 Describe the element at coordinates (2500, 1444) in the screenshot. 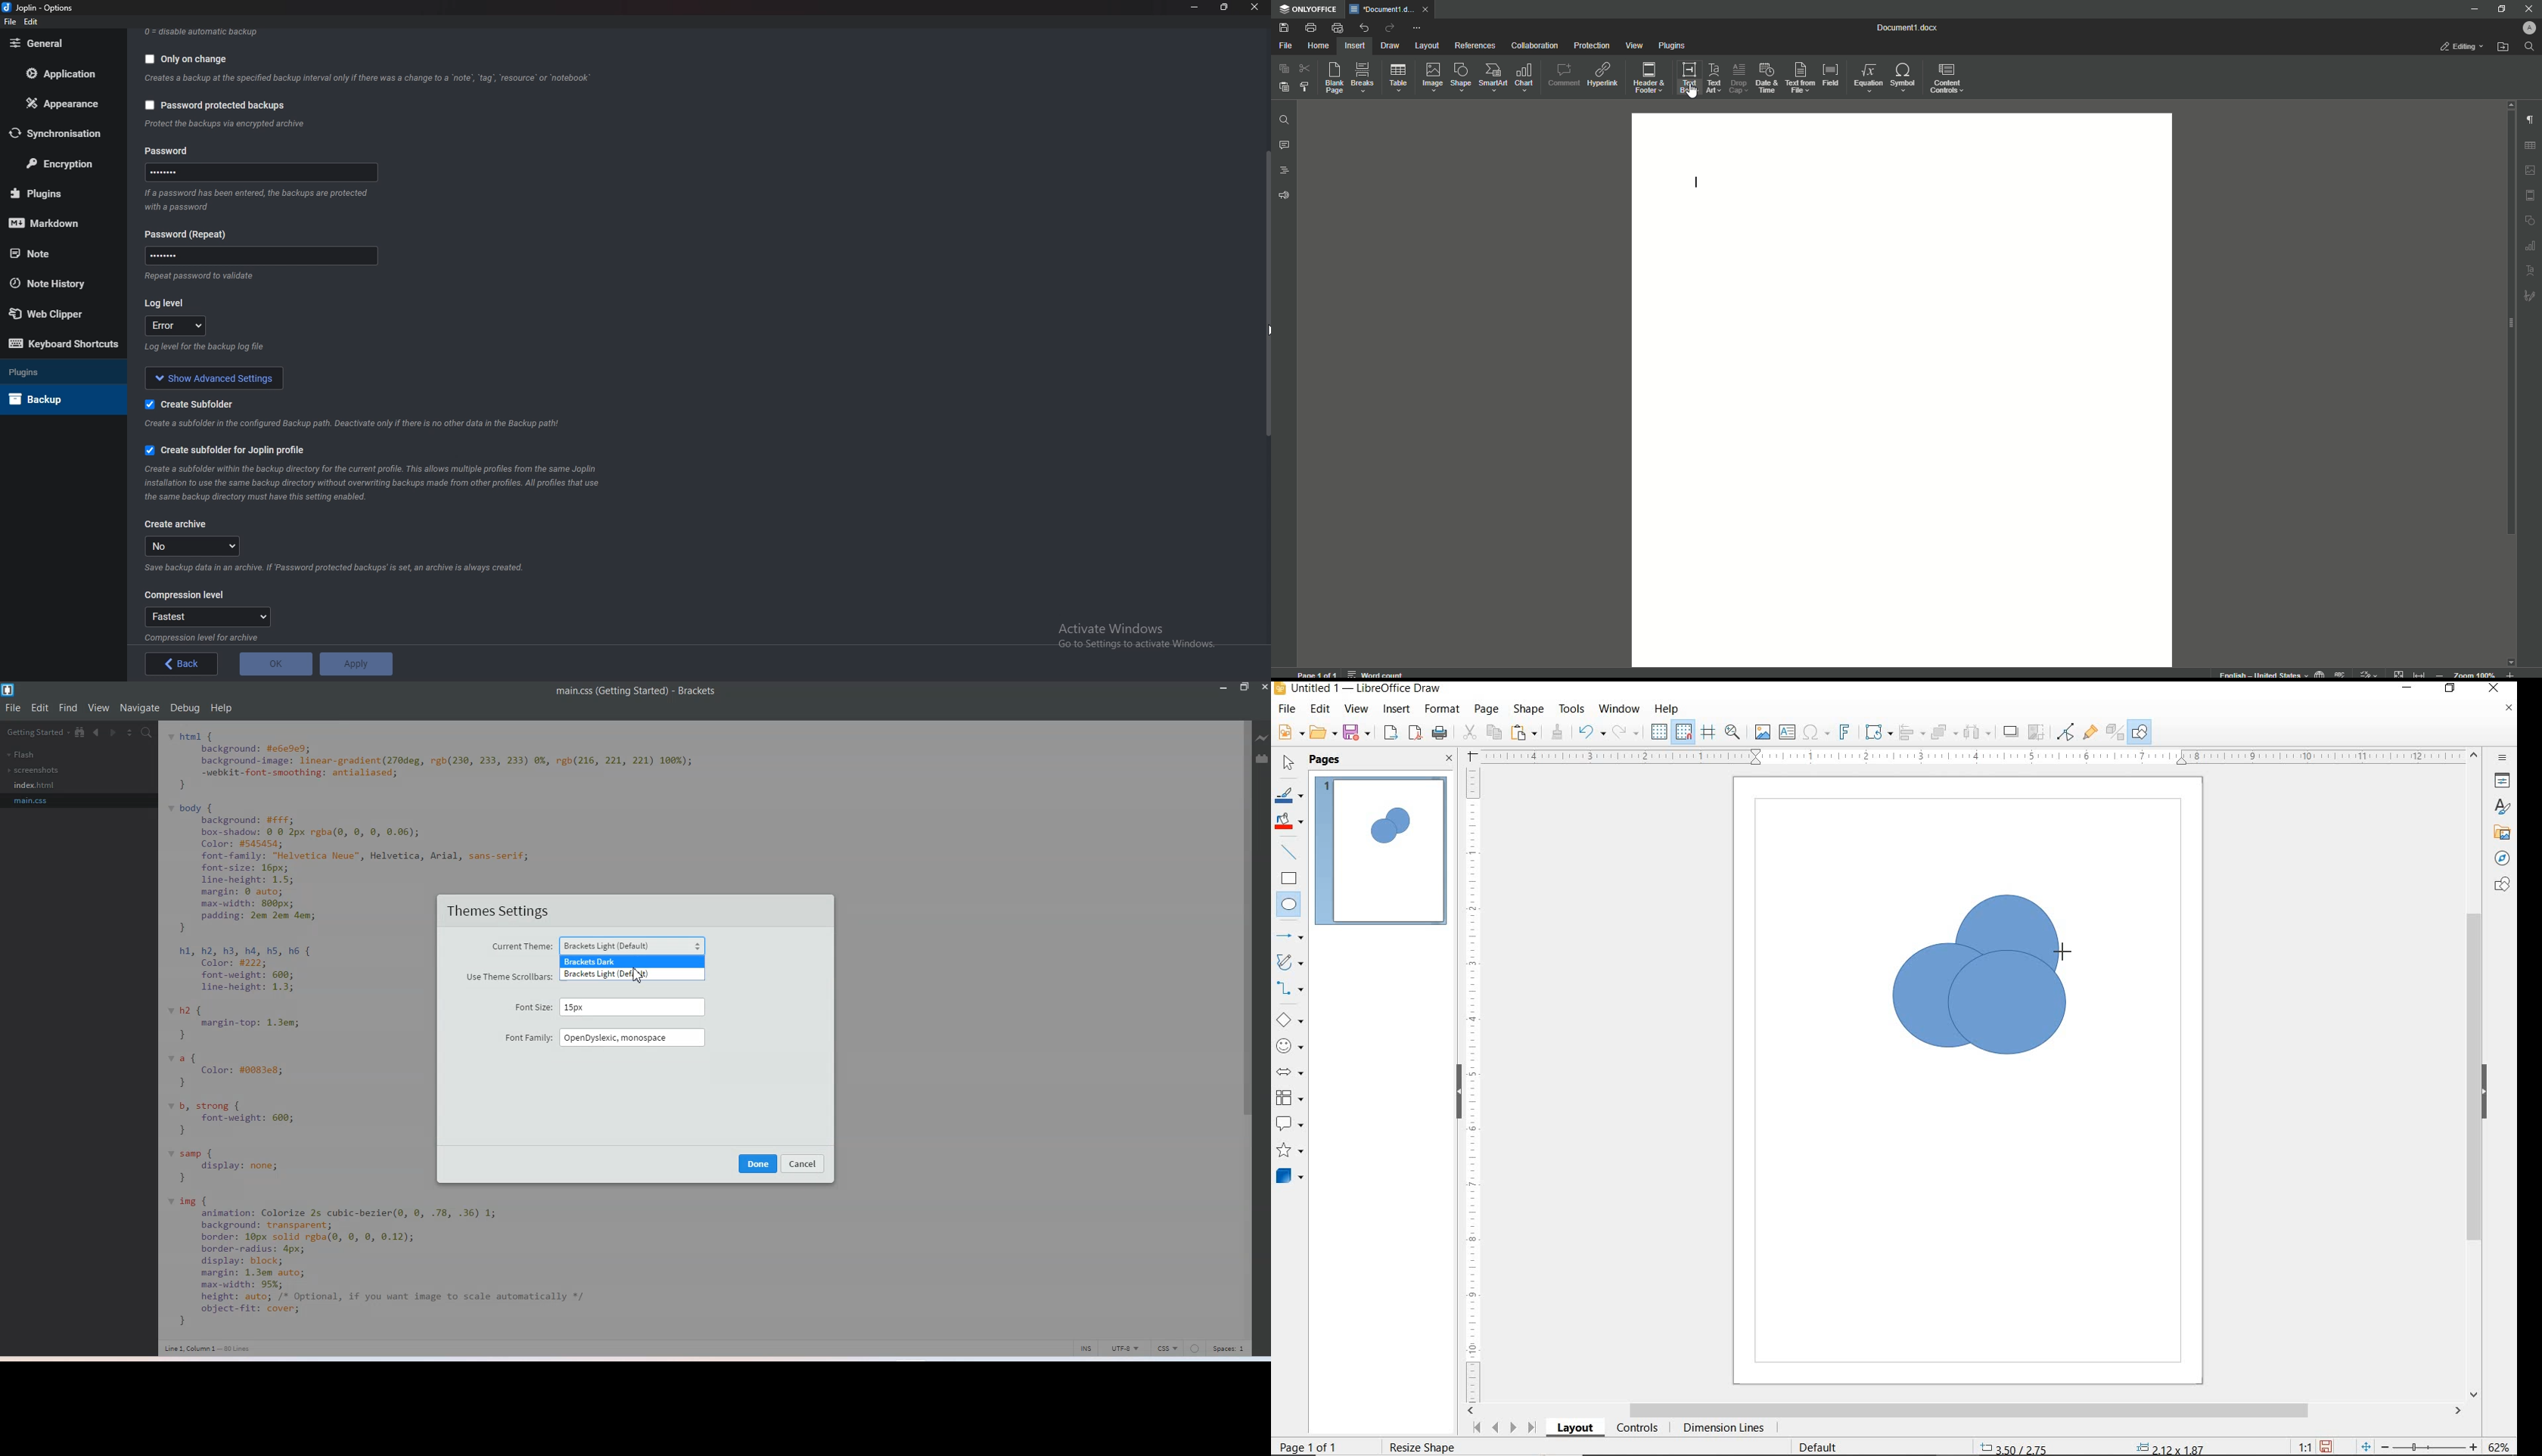

I see `ZOOM FACTOR` at that location.